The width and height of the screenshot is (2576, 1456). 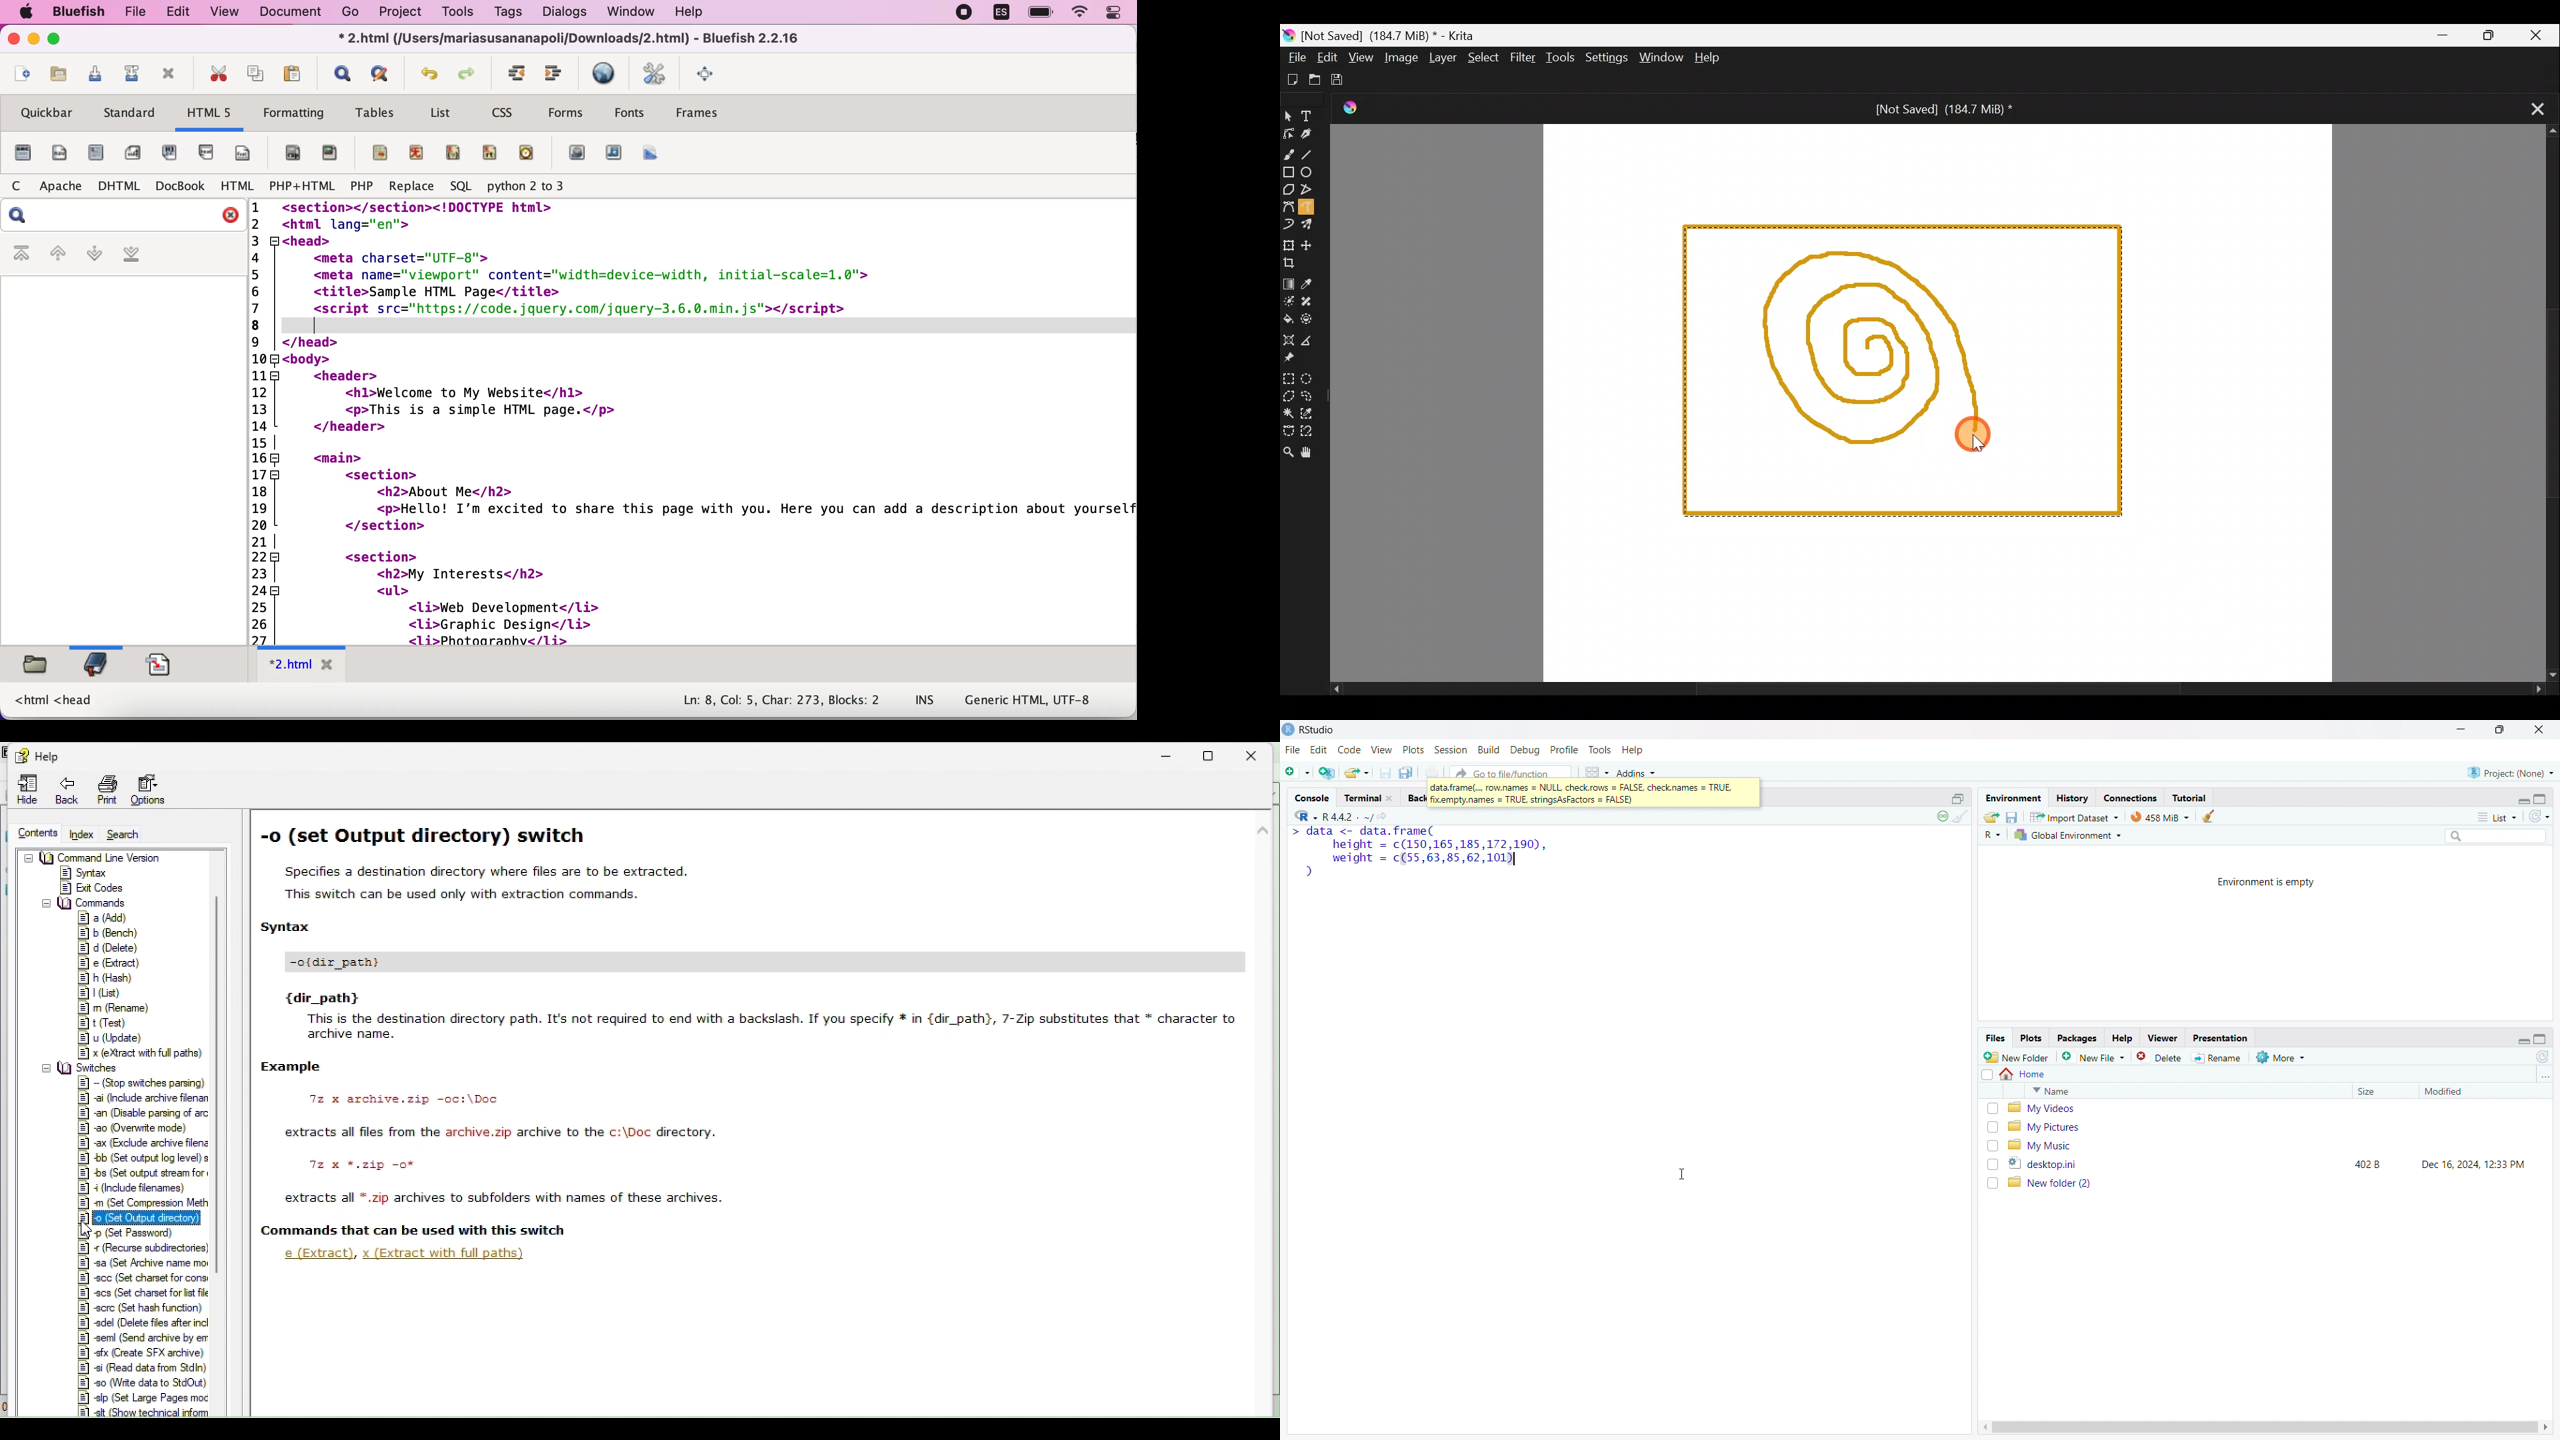 I want to click on debug, so click(x=1525, y=750).